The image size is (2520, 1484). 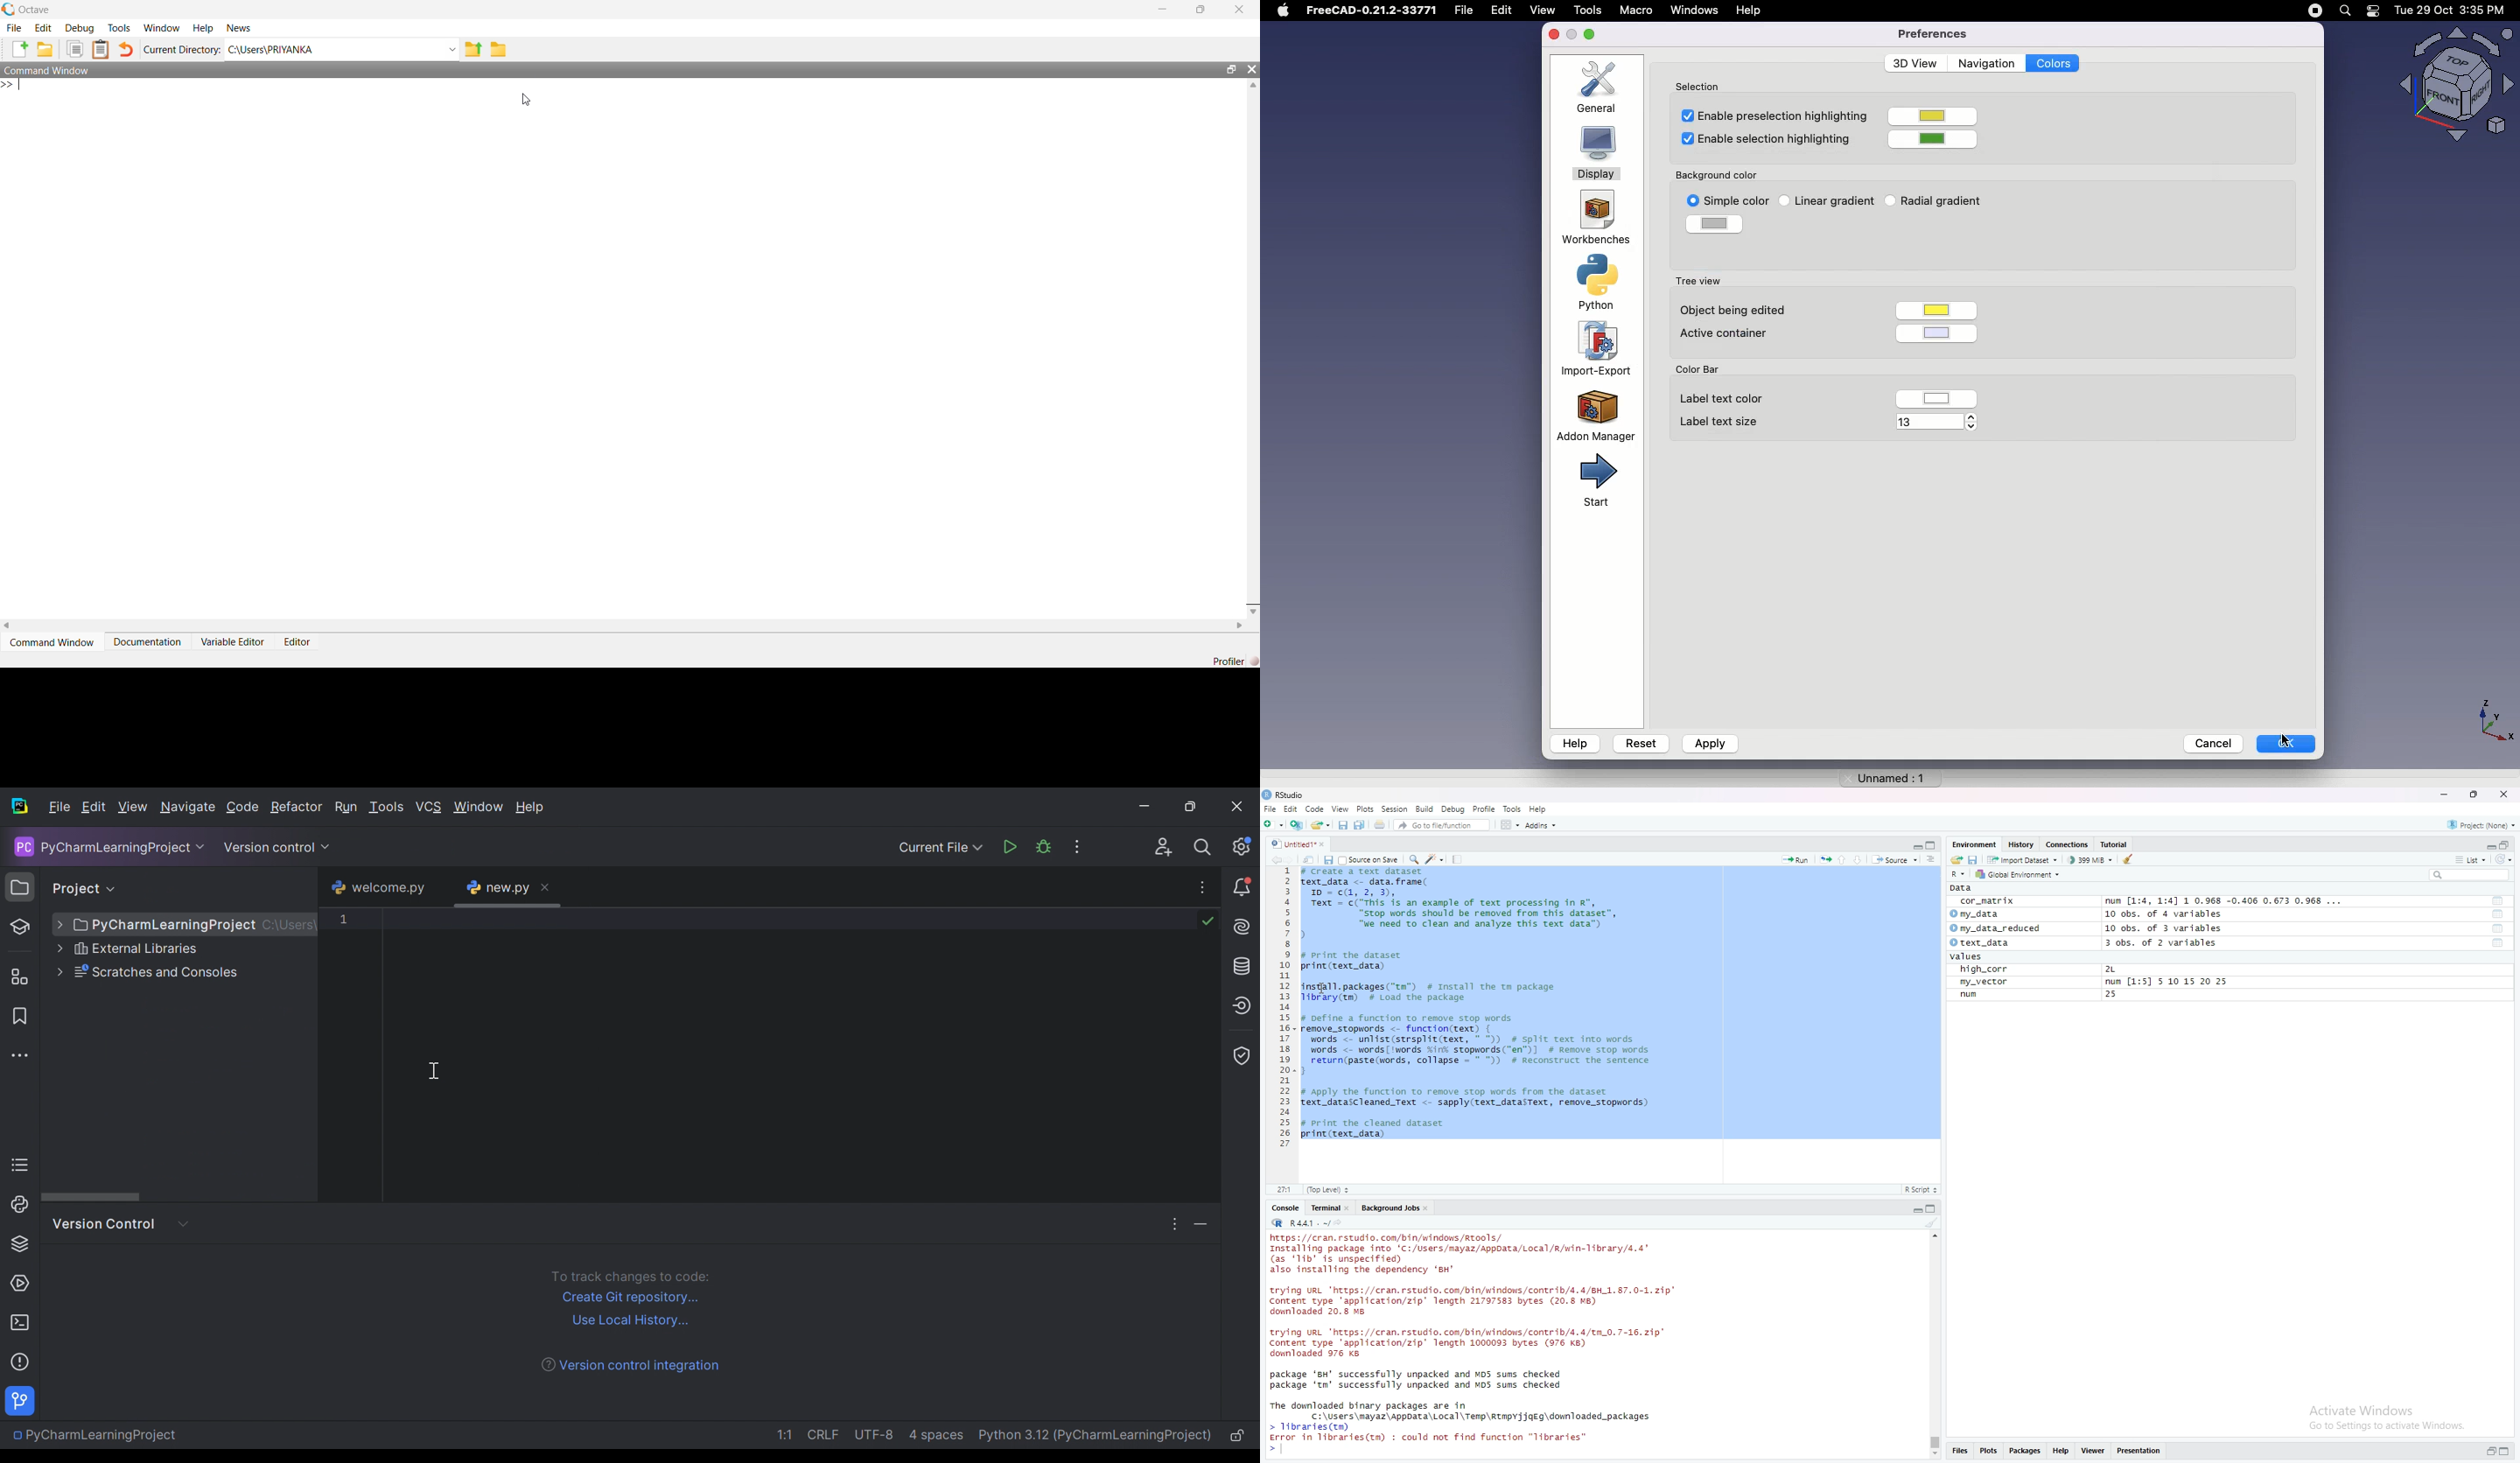 I want to click on view the current working directory, so click(x=1341, y=1224).